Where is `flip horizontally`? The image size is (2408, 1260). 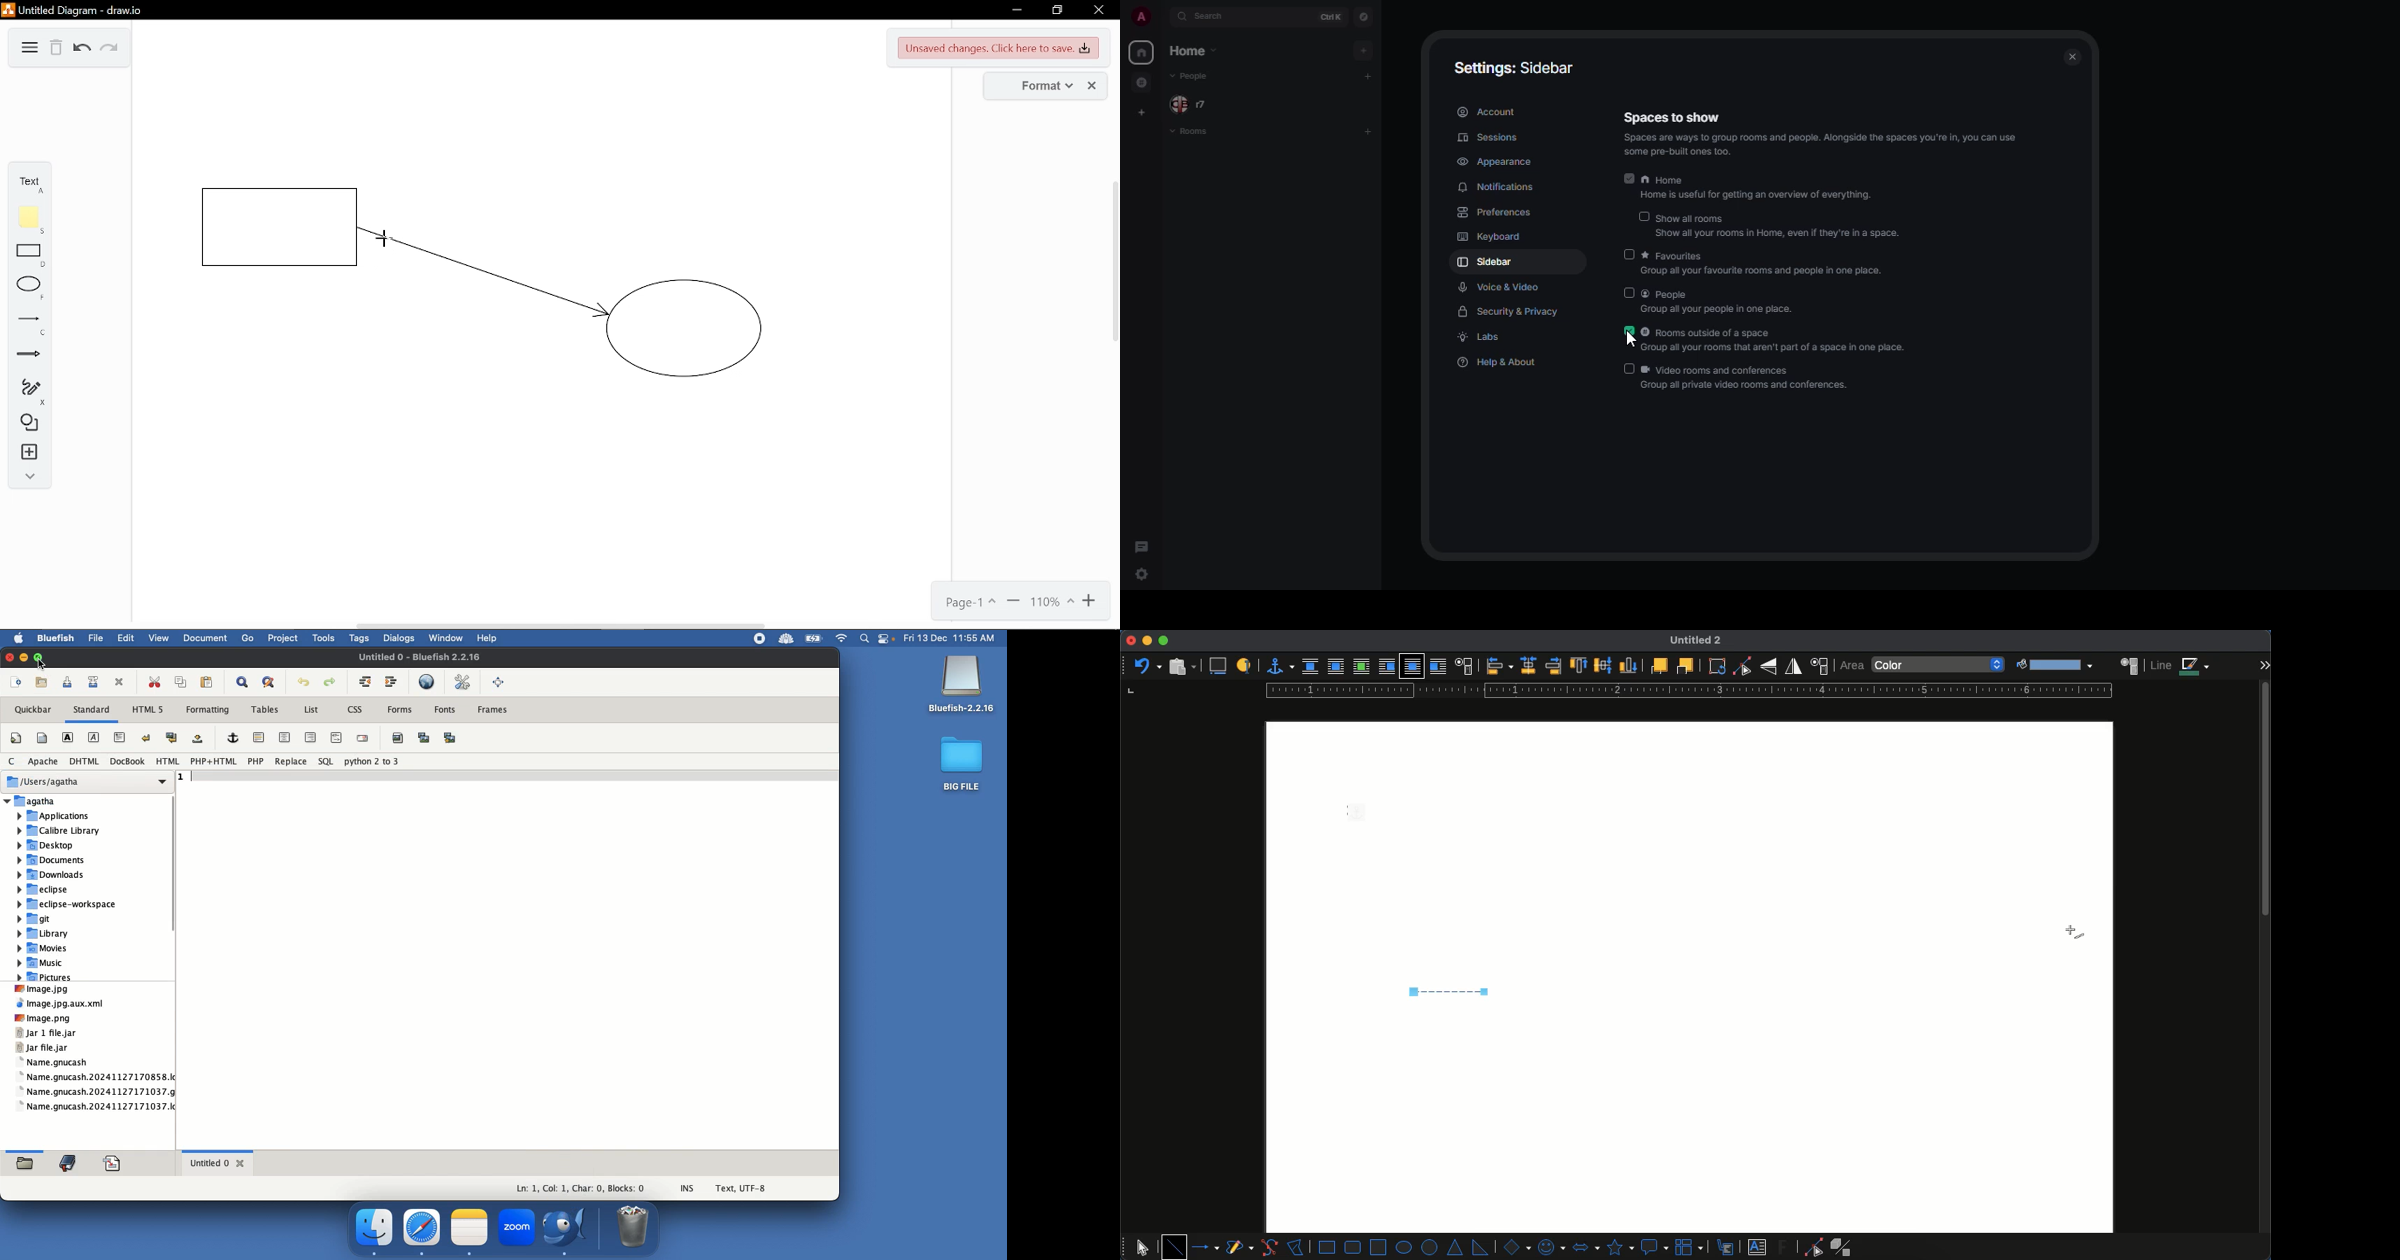
flip horizontally is located at coordinates (1794, 666).